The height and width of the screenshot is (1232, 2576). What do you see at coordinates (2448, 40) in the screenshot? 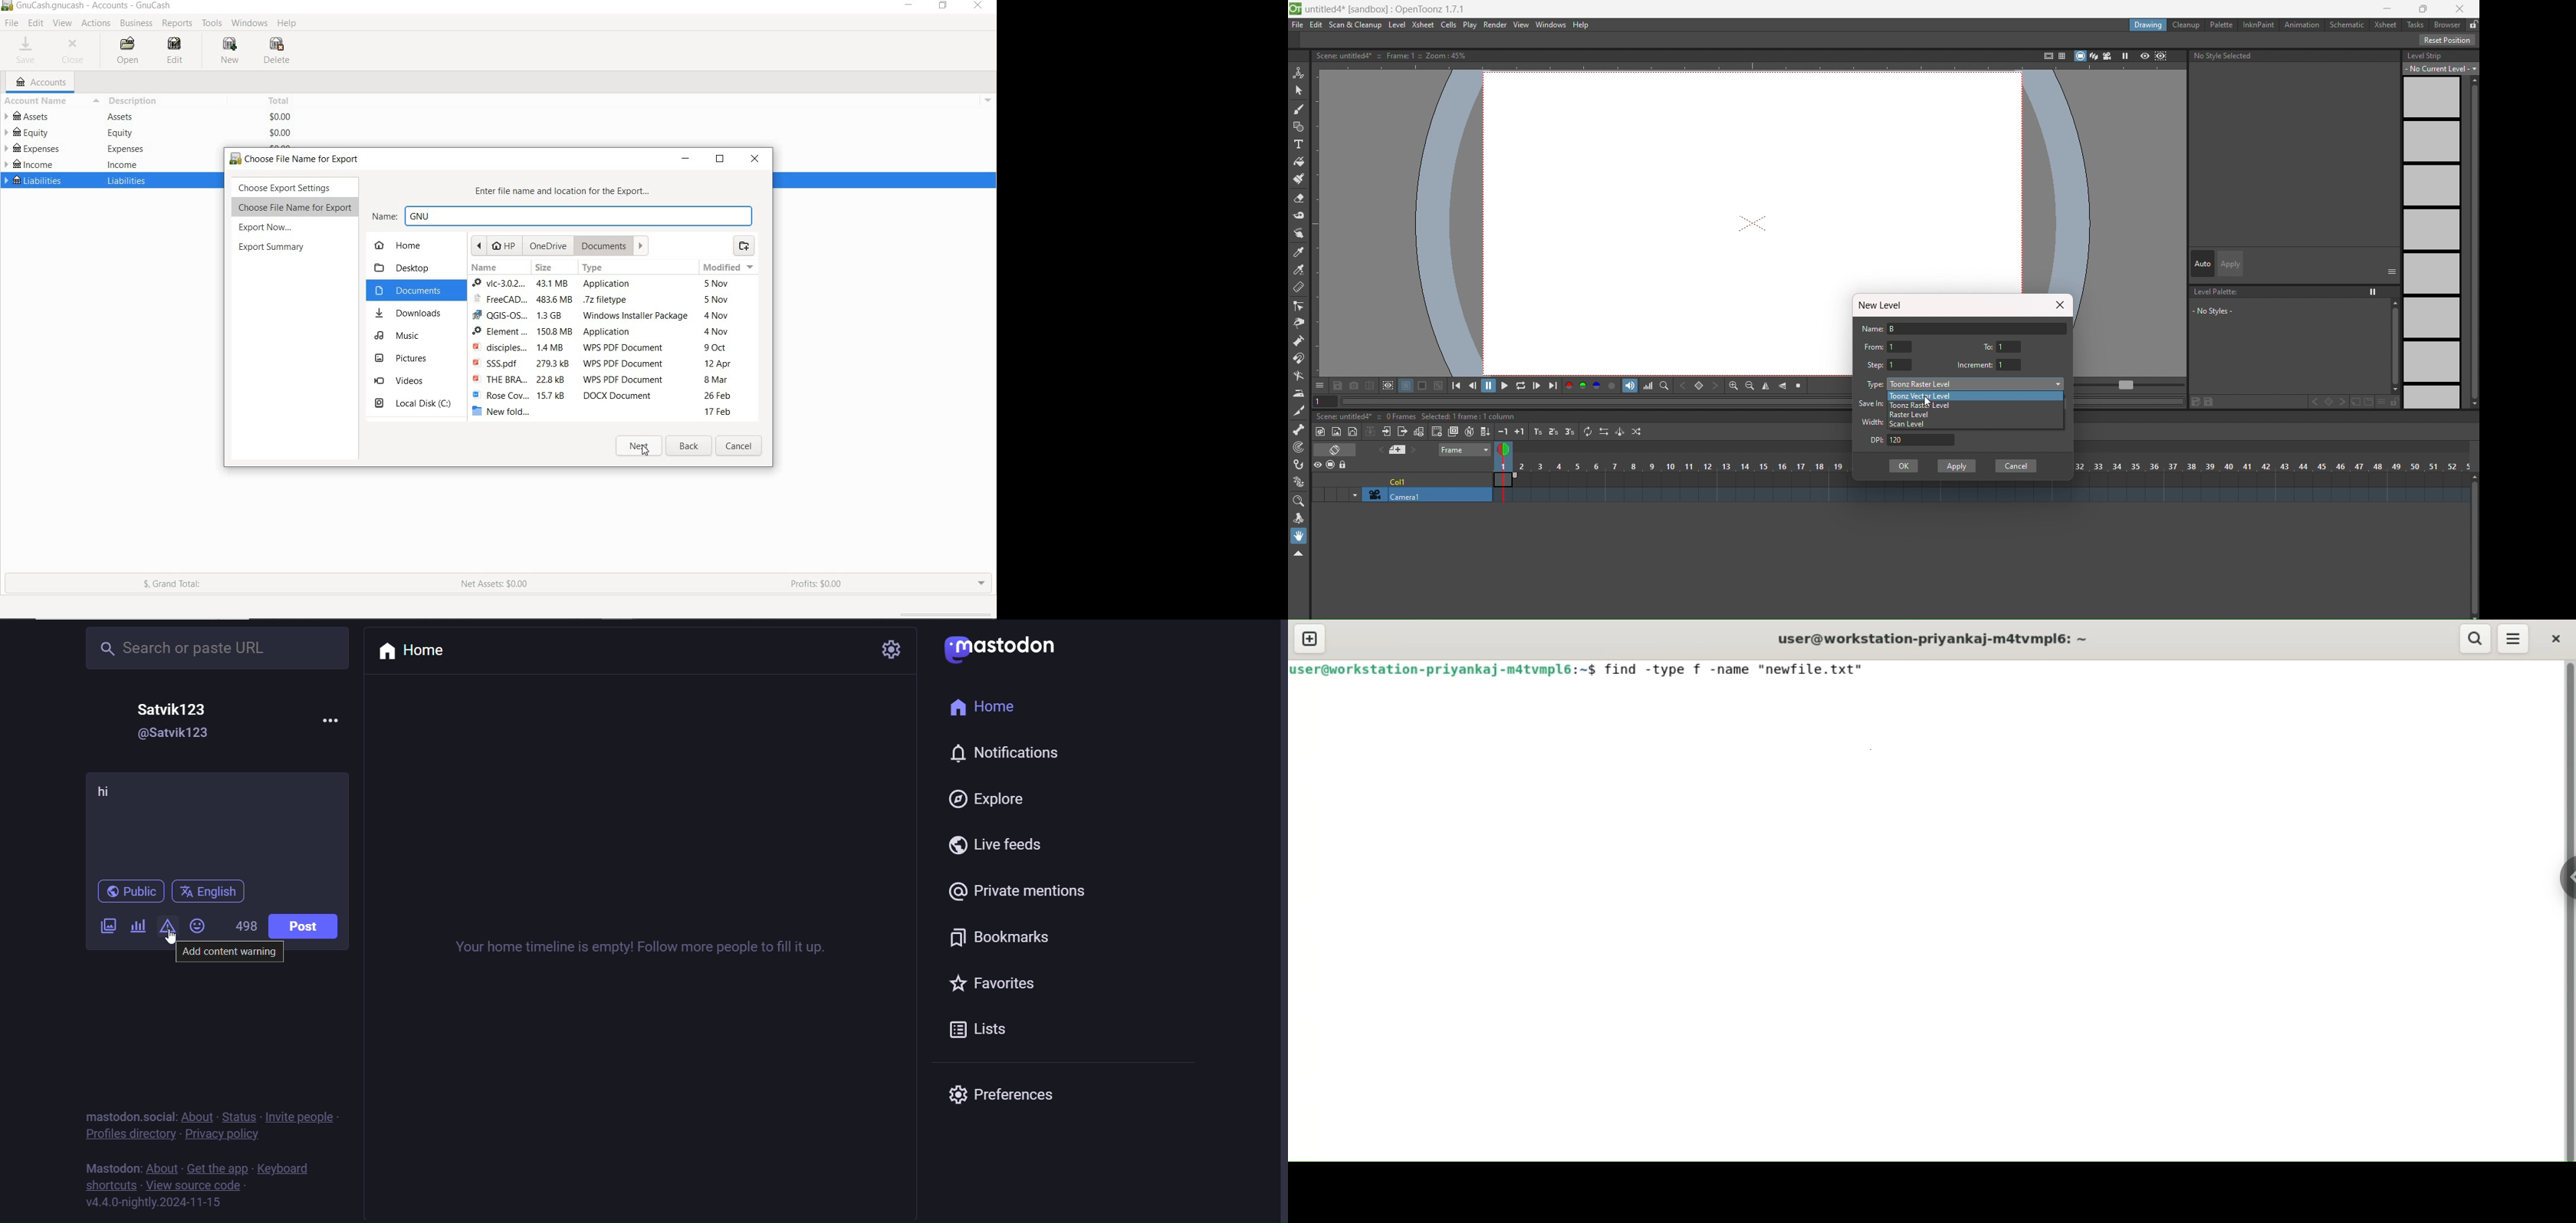
I see `reset position` at bounding box center [2448, 40].